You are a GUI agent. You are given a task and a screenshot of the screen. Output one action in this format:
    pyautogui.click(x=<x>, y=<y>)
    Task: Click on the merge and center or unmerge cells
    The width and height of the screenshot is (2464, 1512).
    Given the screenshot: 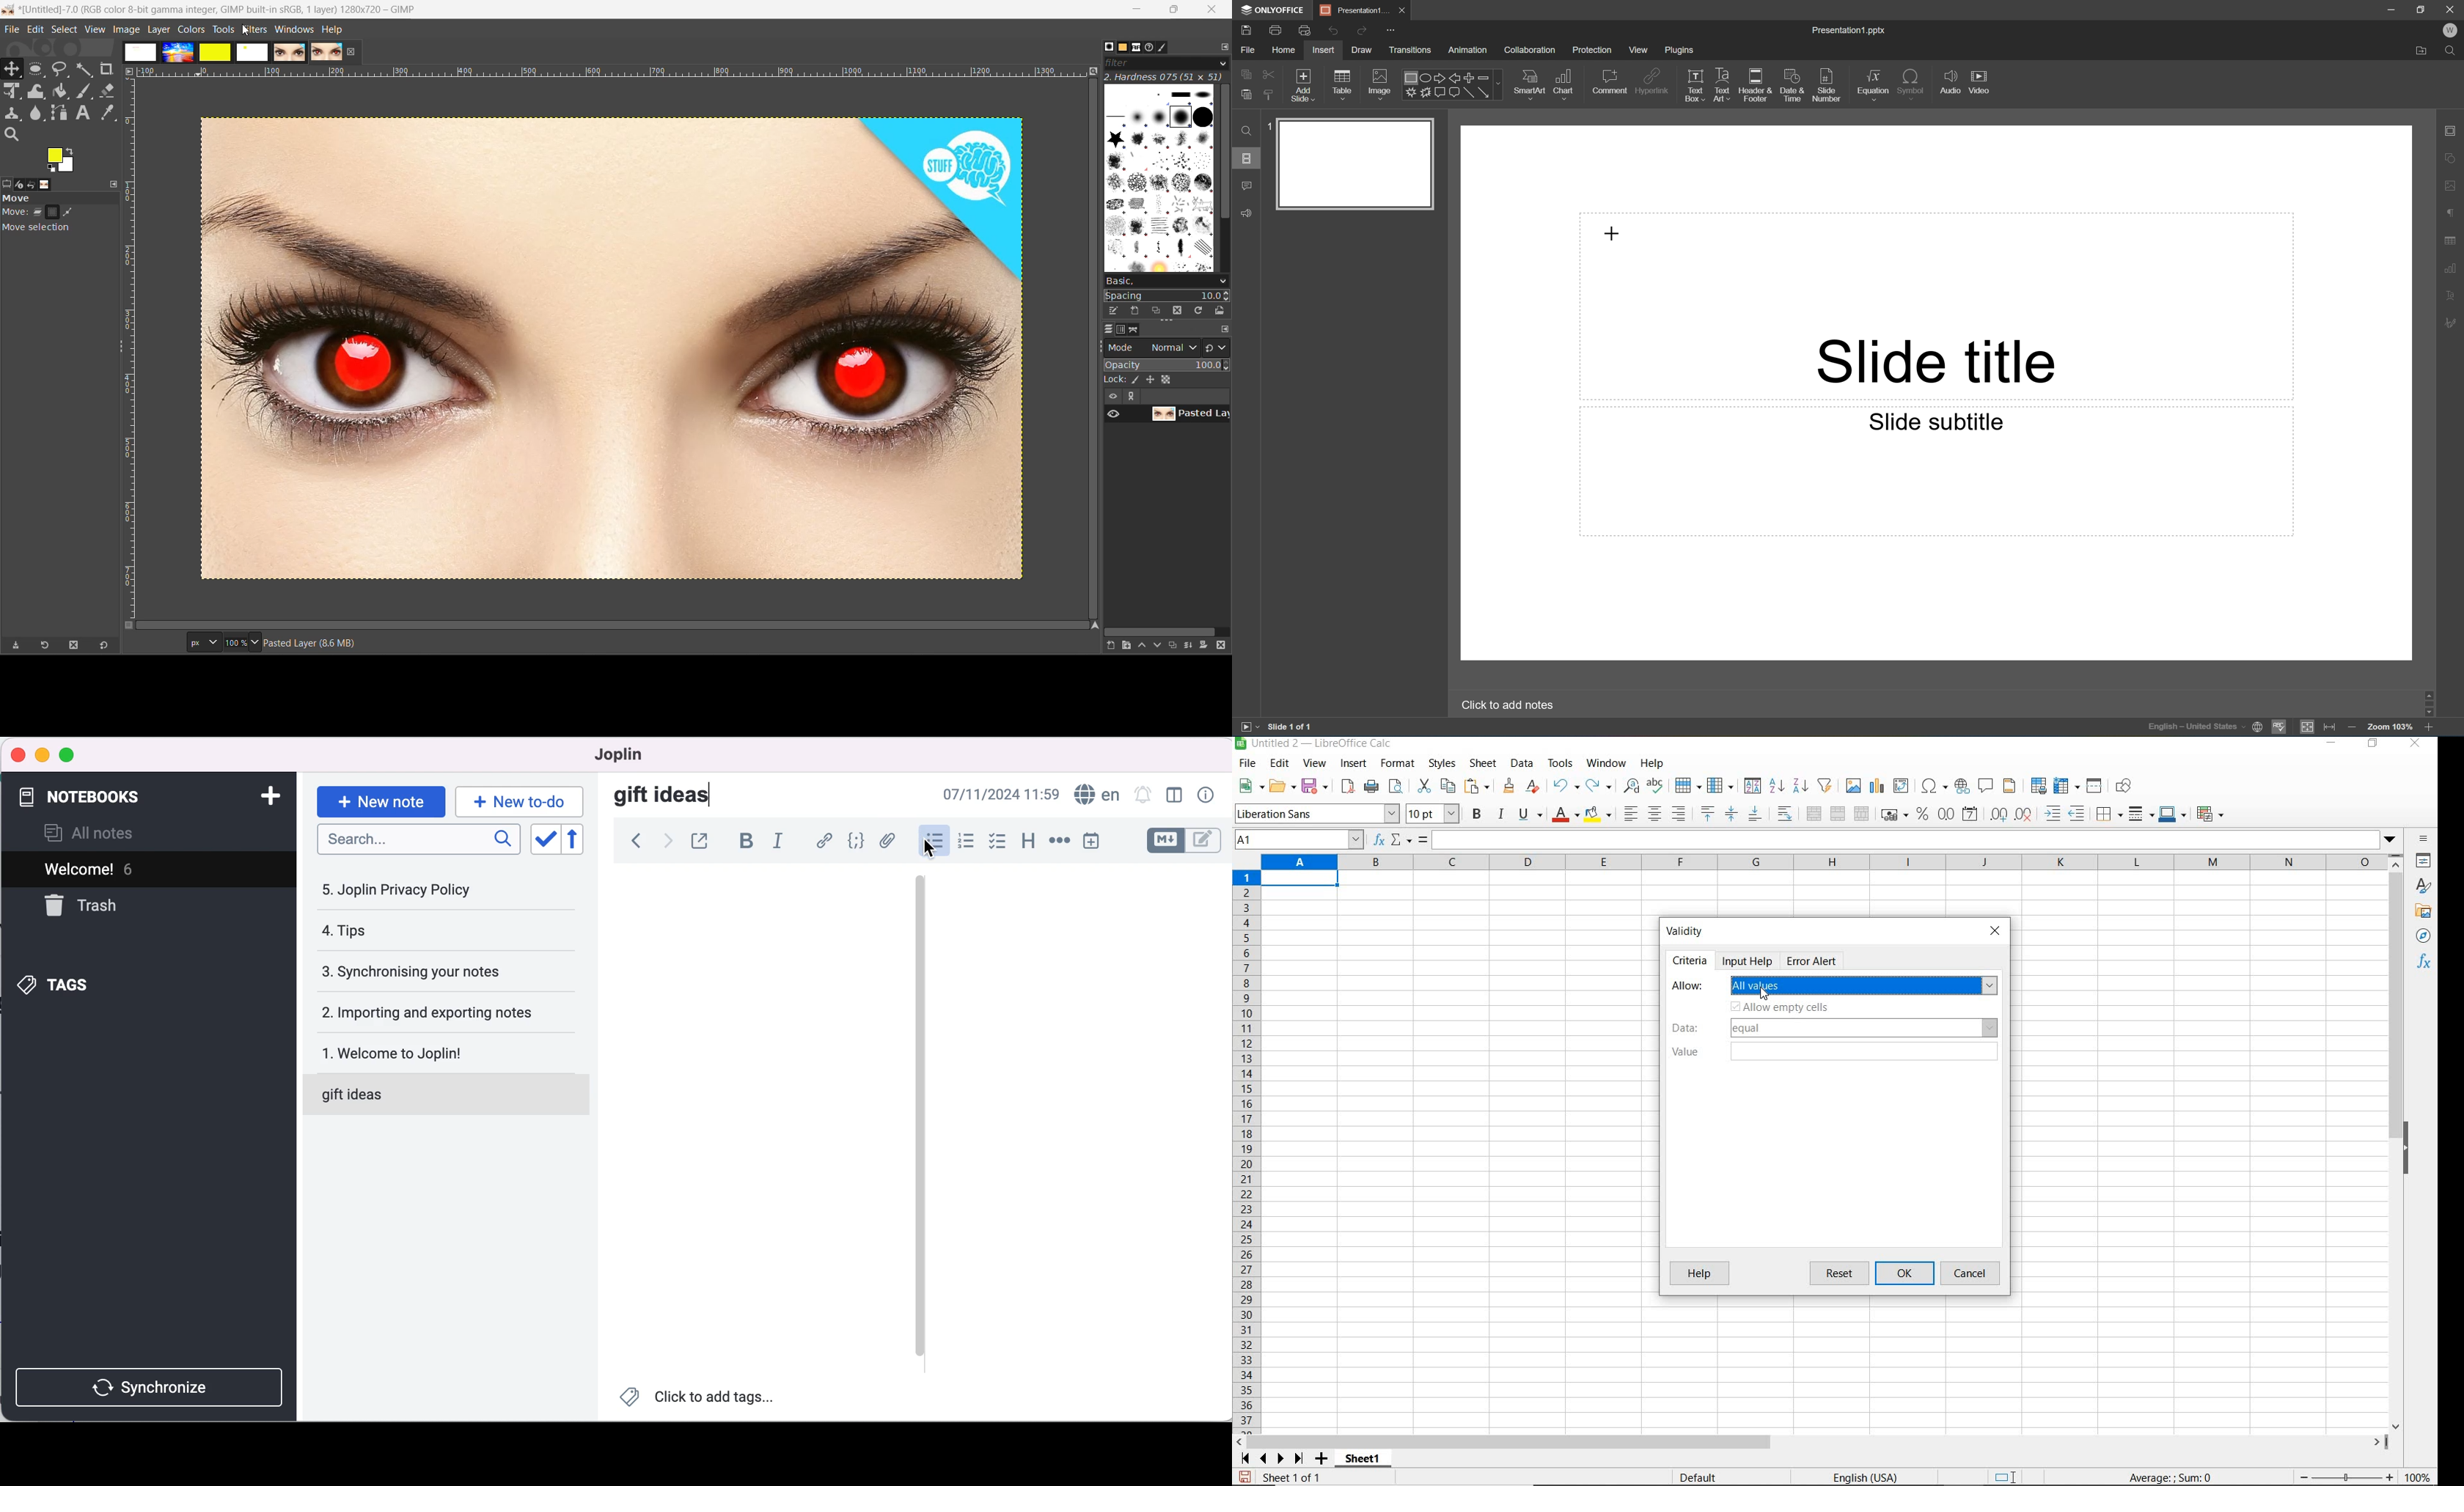 What is the action you would take?
    pyautogui.click(x=1814, y=814)
    